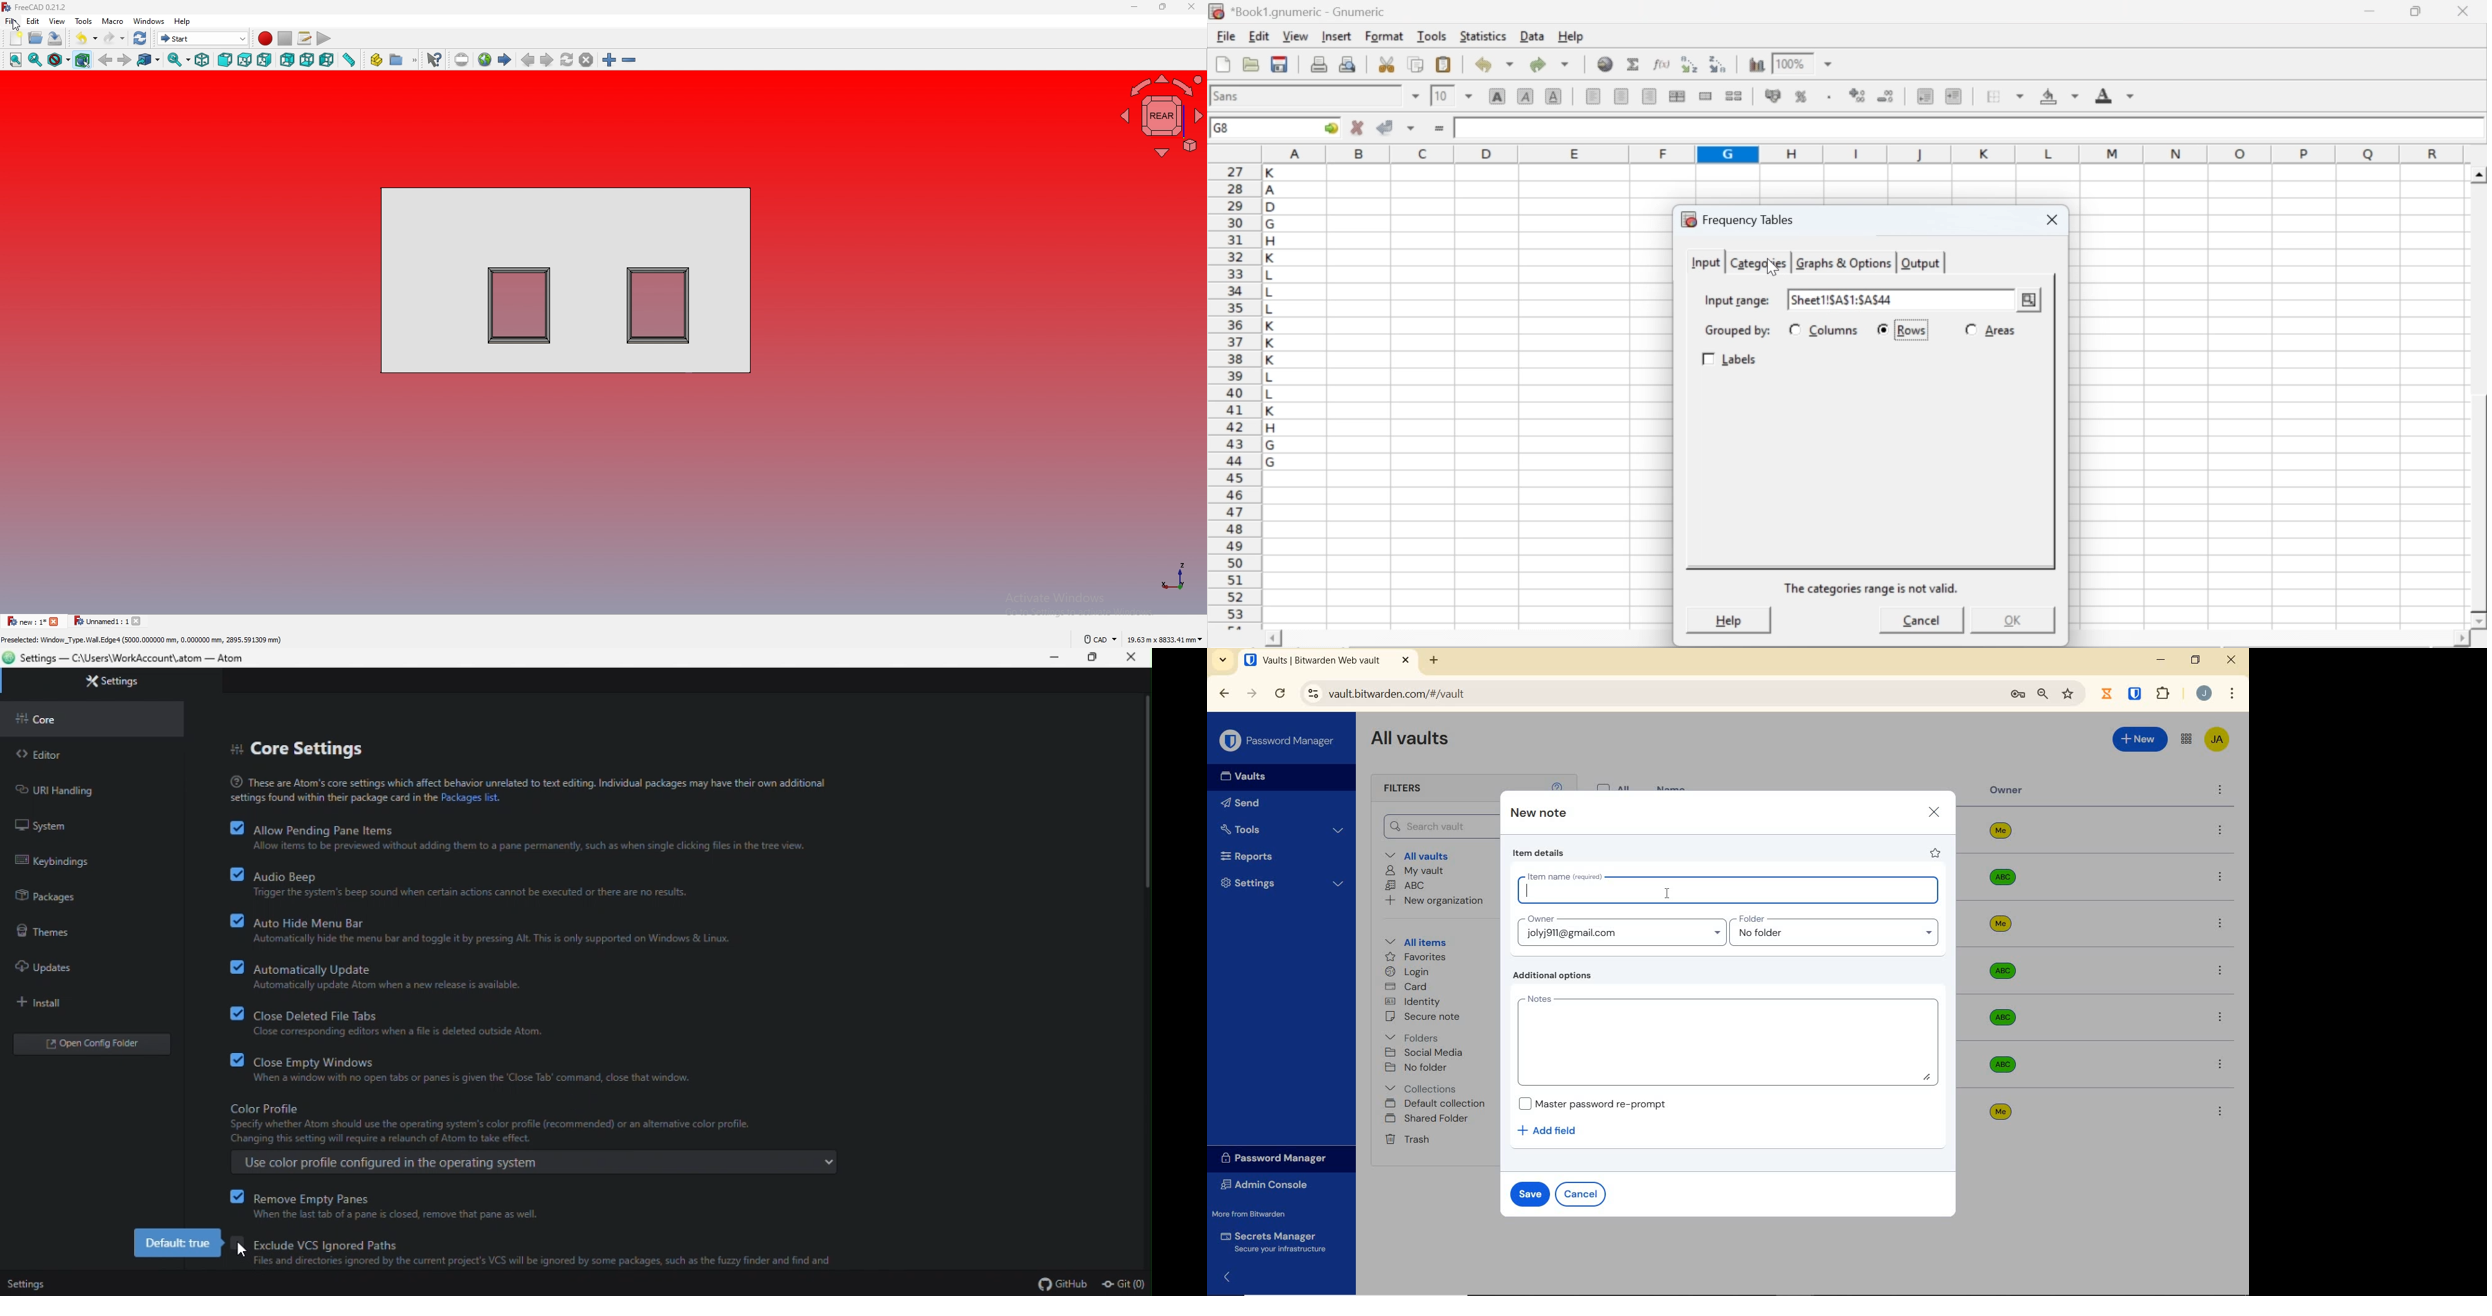  Describe the element at coordinates (226, 60) in the screenshot. I see `front` at that location.